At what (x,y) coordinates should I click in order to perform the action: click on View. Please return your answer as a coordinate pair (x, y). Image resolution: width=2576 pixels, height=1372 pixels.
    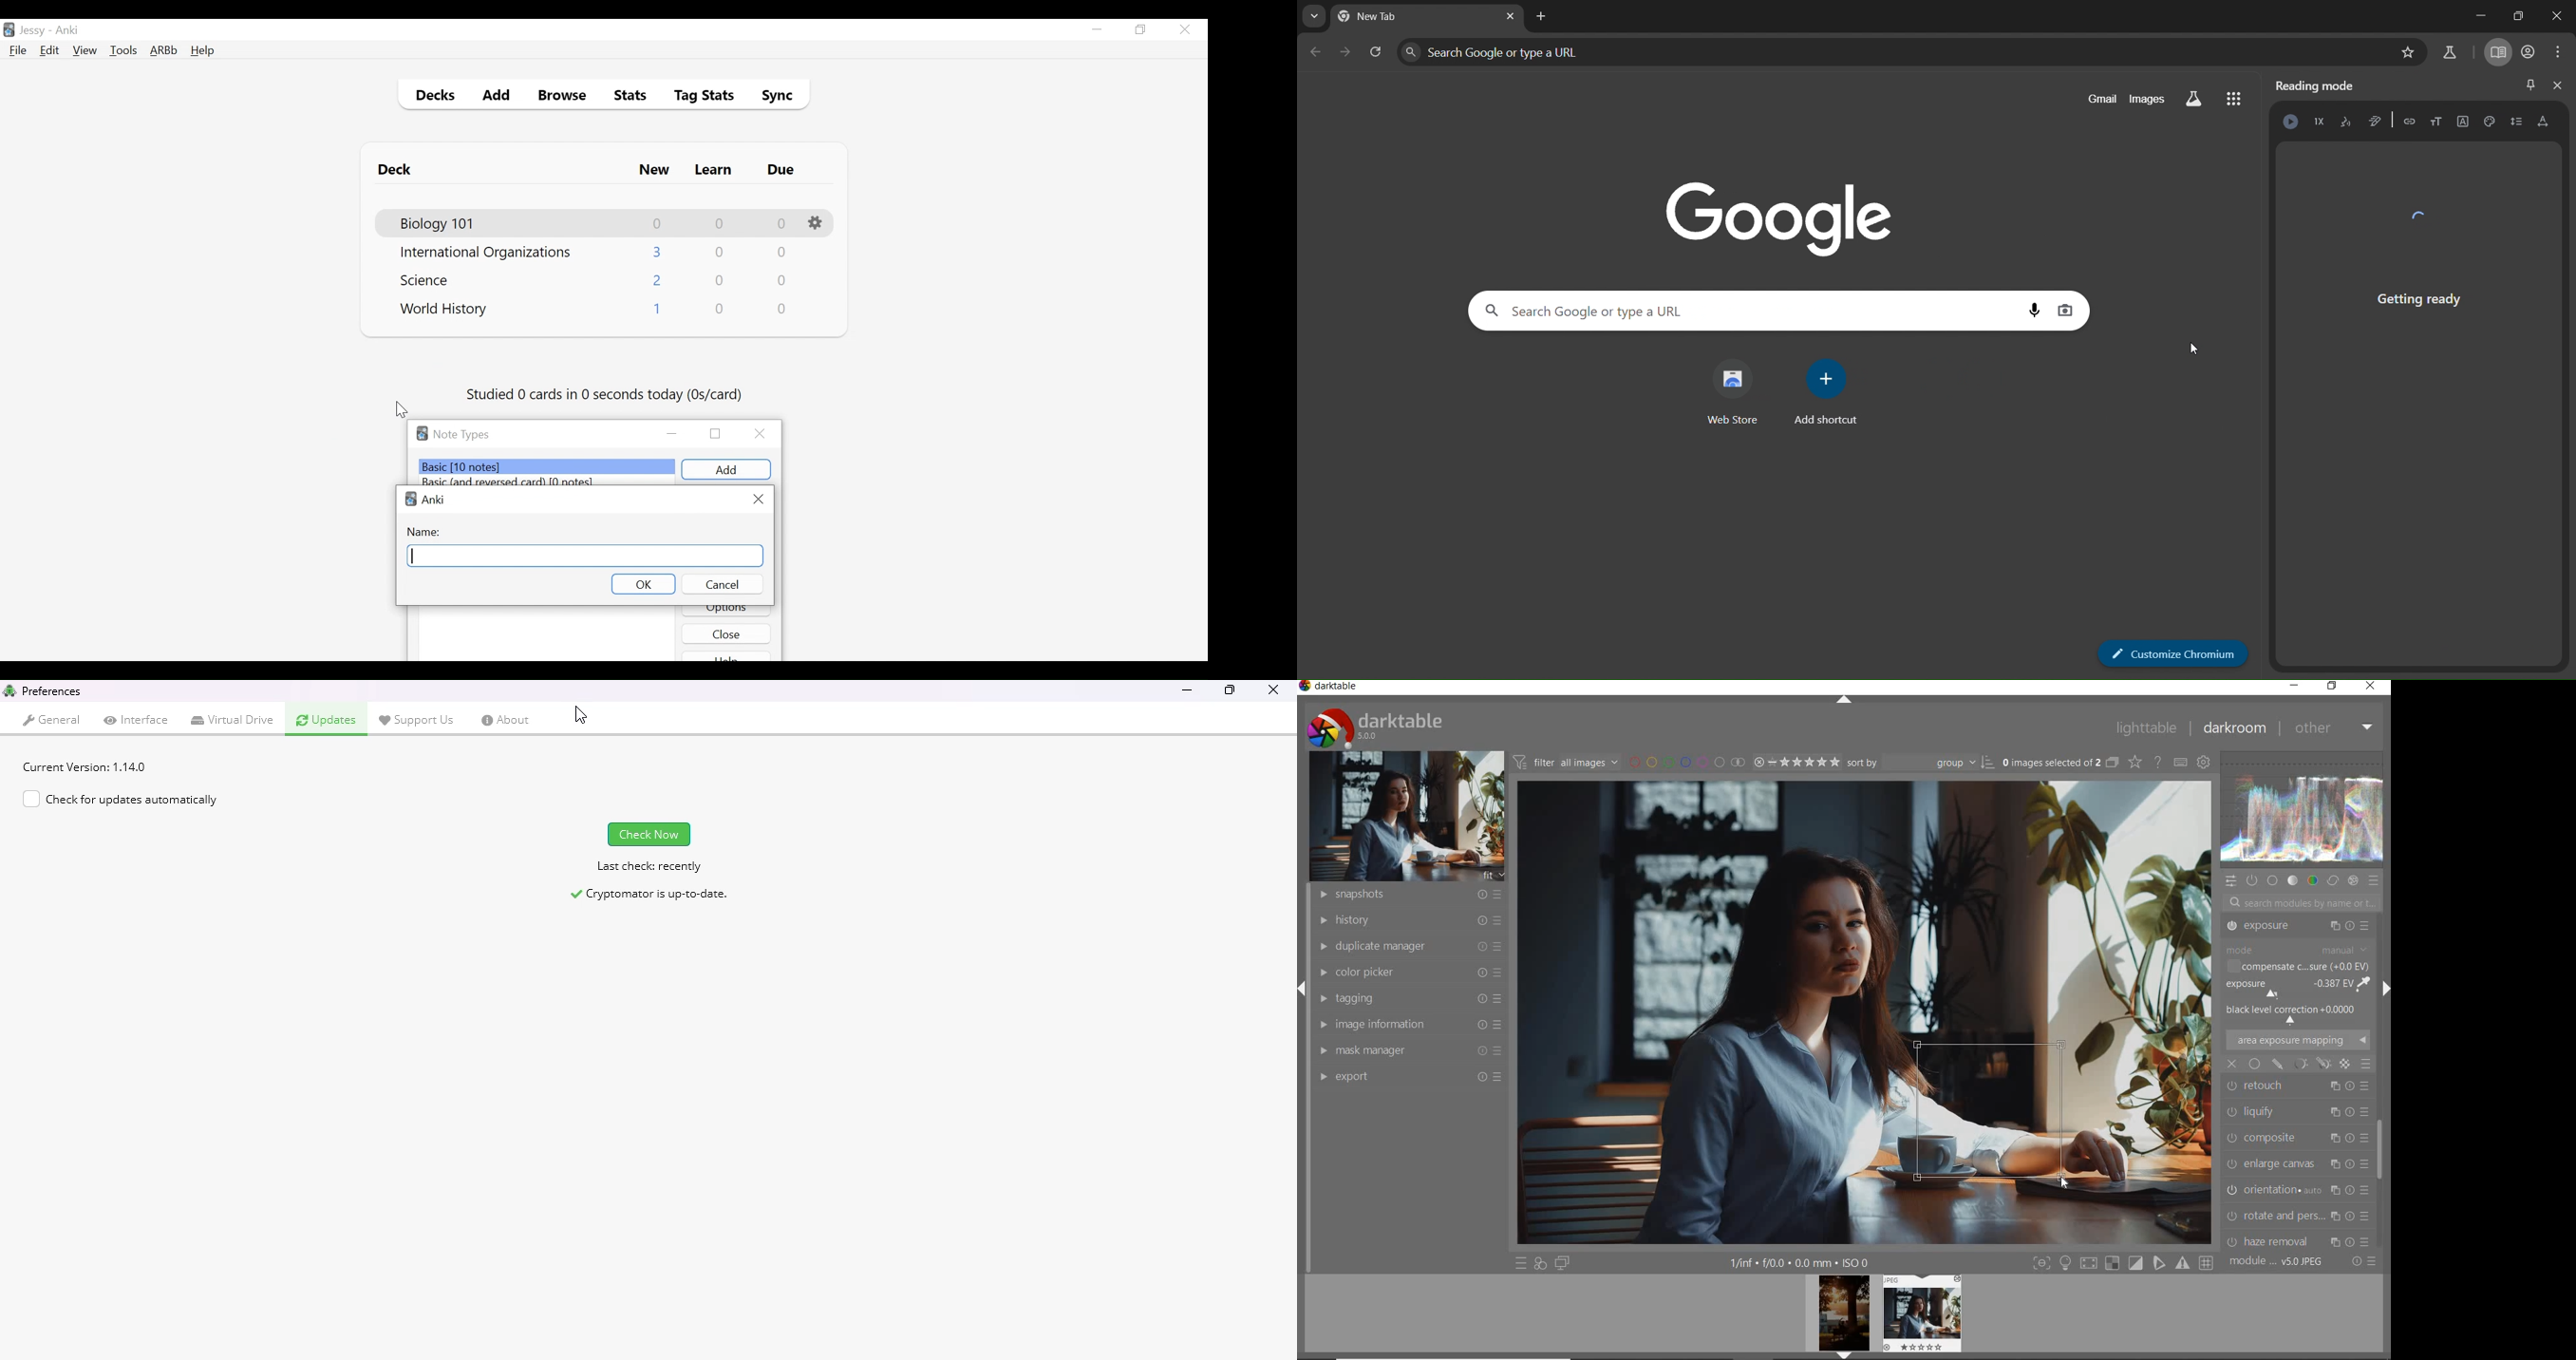
    Looking at the image, I should click on (86, 50).